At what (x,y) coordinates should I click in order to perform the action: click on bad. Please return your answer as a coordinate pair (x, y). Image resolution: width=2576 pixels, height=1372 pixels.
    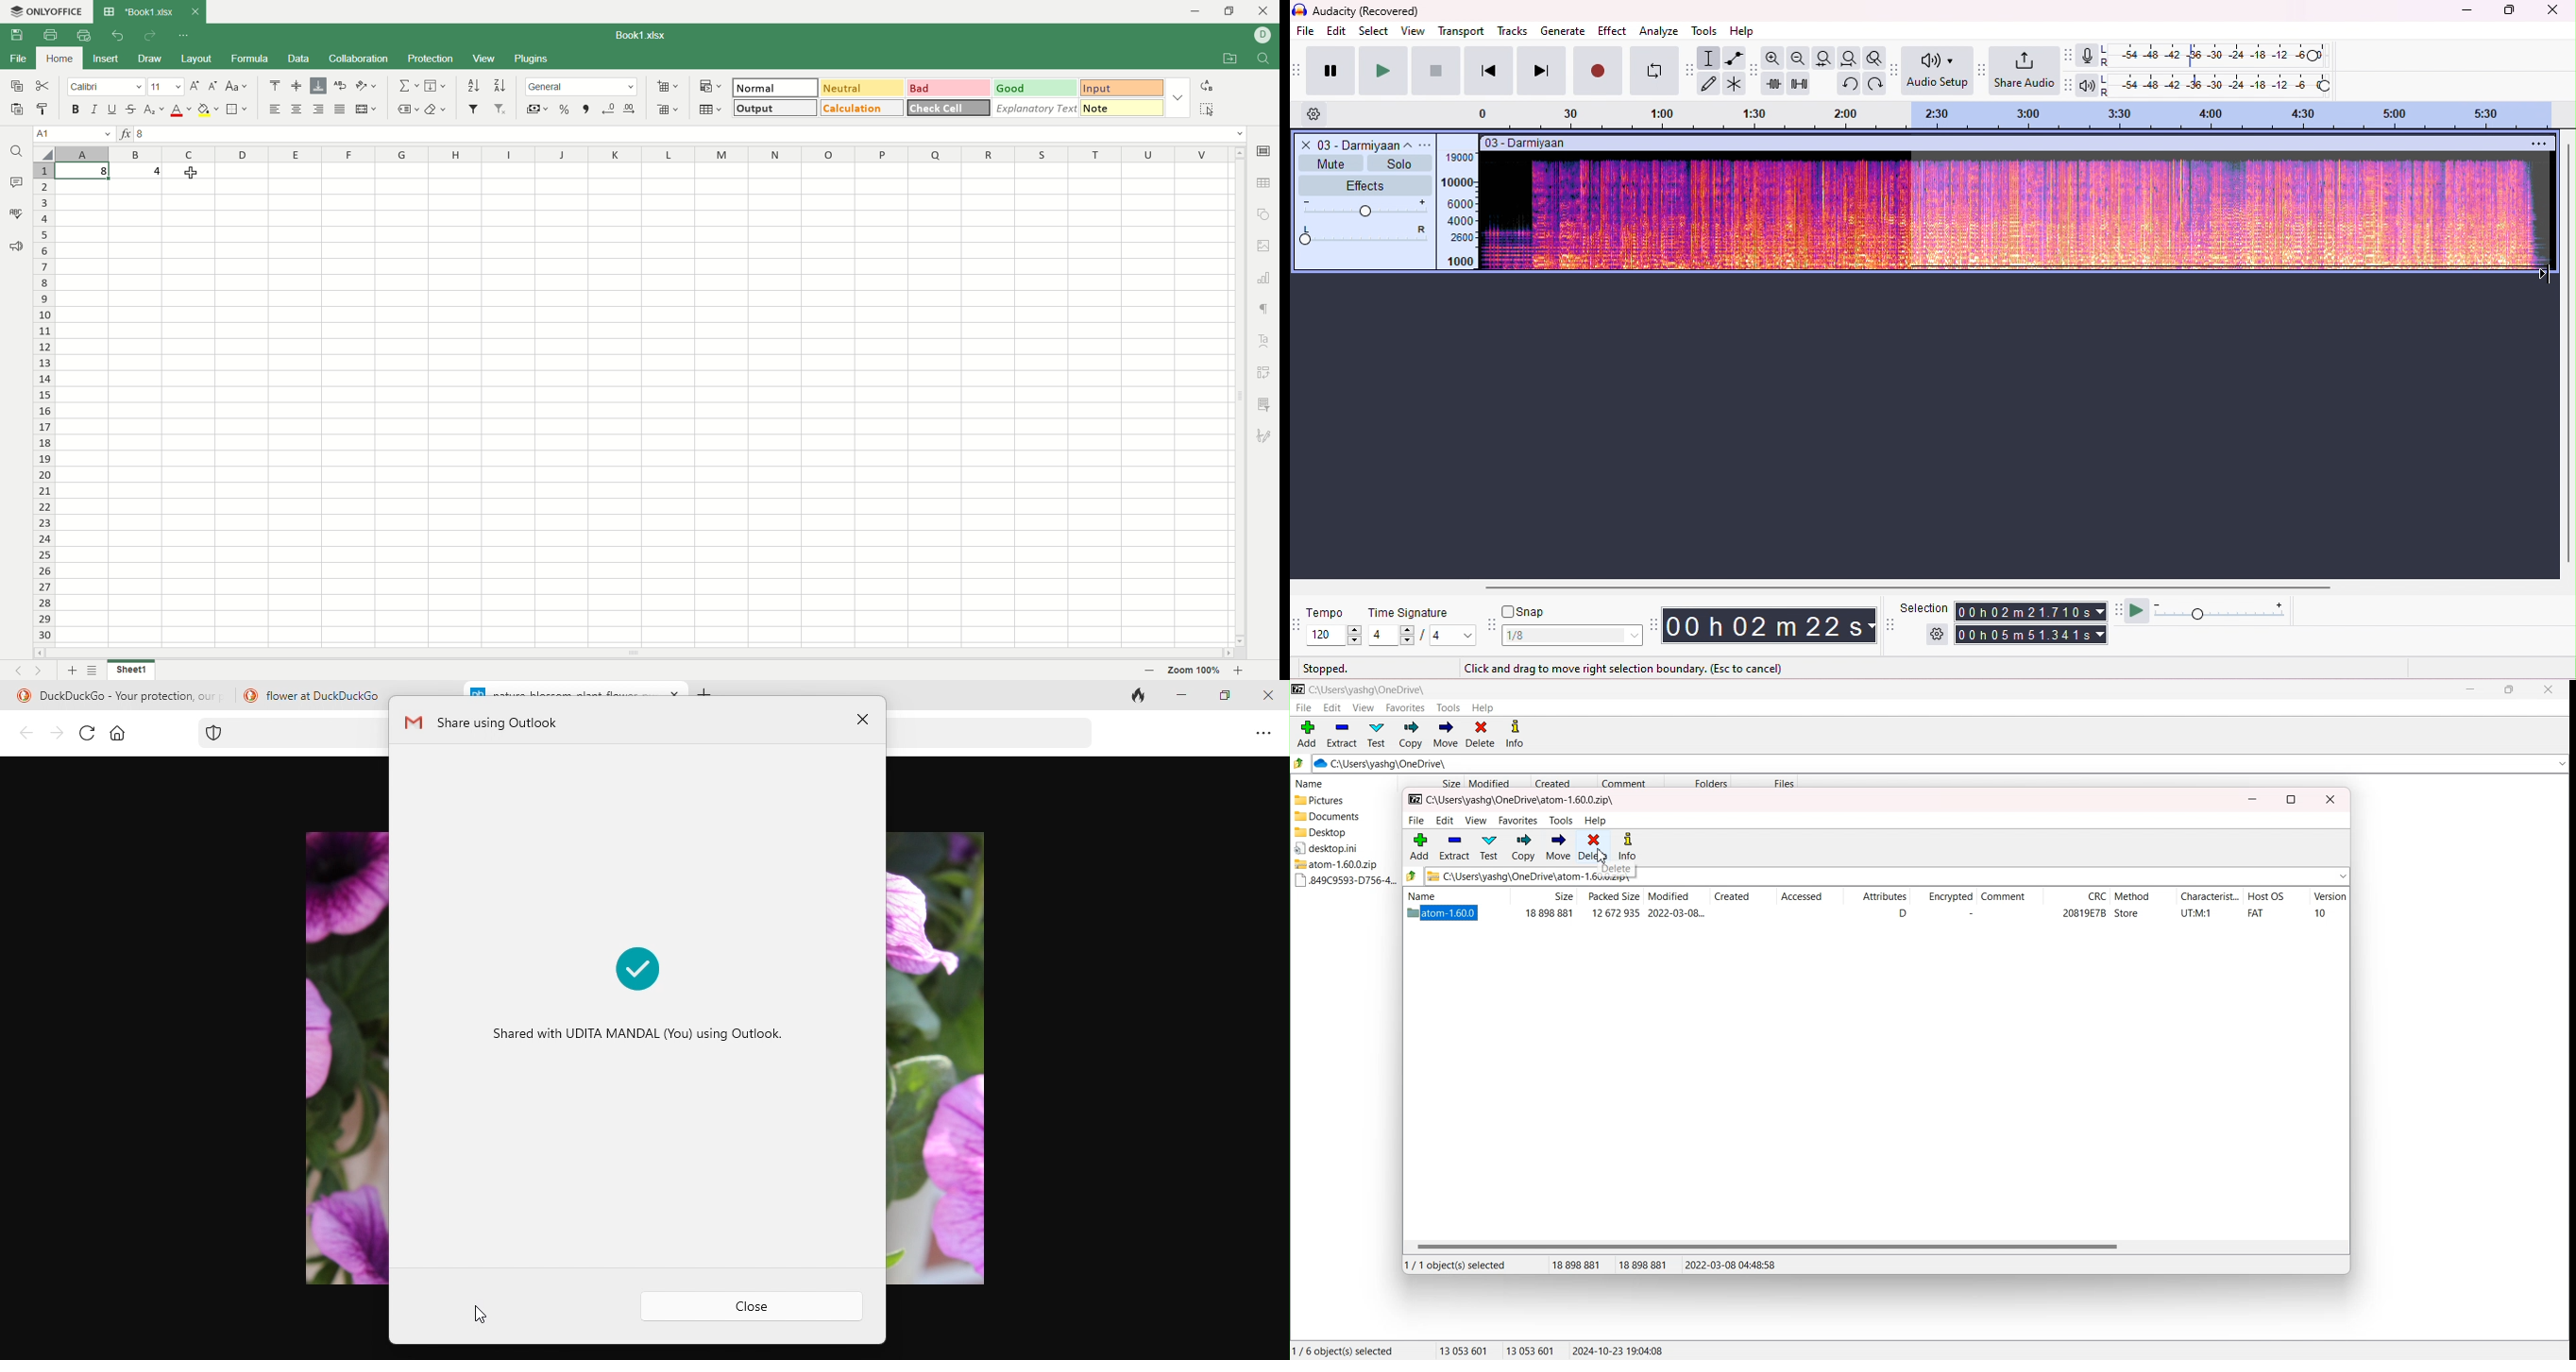
    Looking at the image, I should click on (948, 87).